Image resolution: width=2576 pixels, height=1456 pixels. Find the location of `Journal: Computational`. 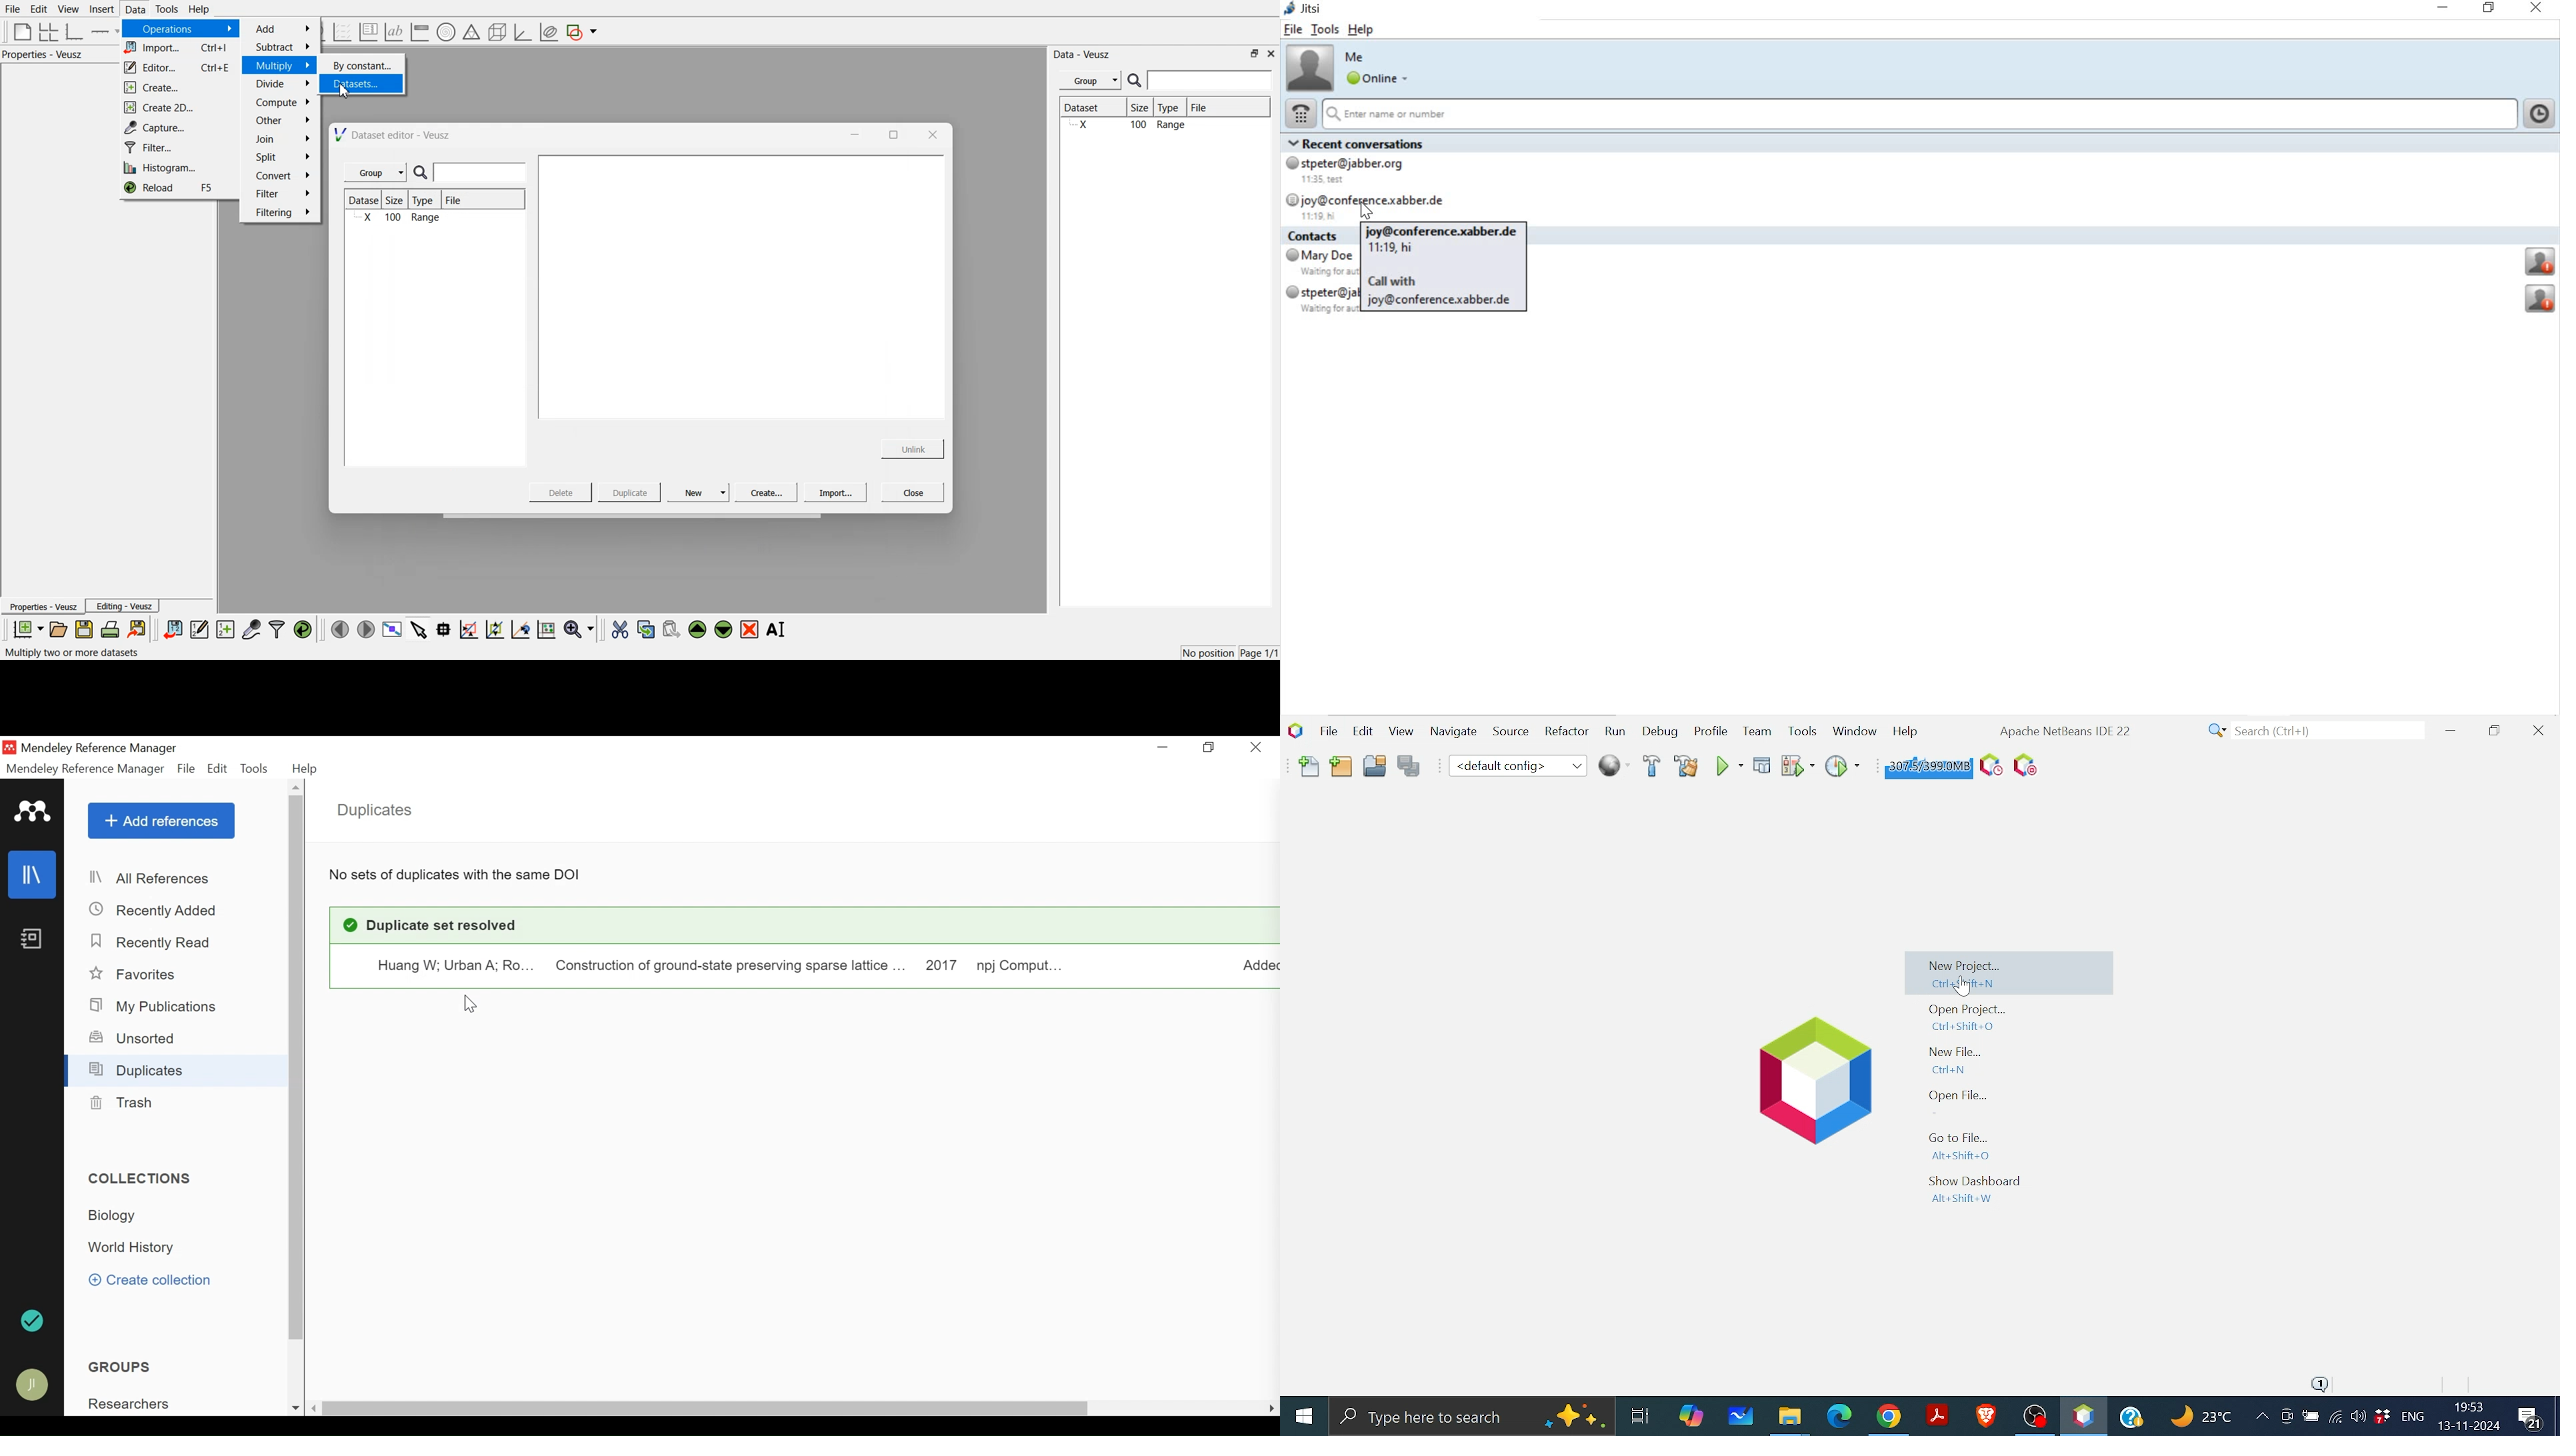

Journal: Computational is located at coordinates (1021, 968).